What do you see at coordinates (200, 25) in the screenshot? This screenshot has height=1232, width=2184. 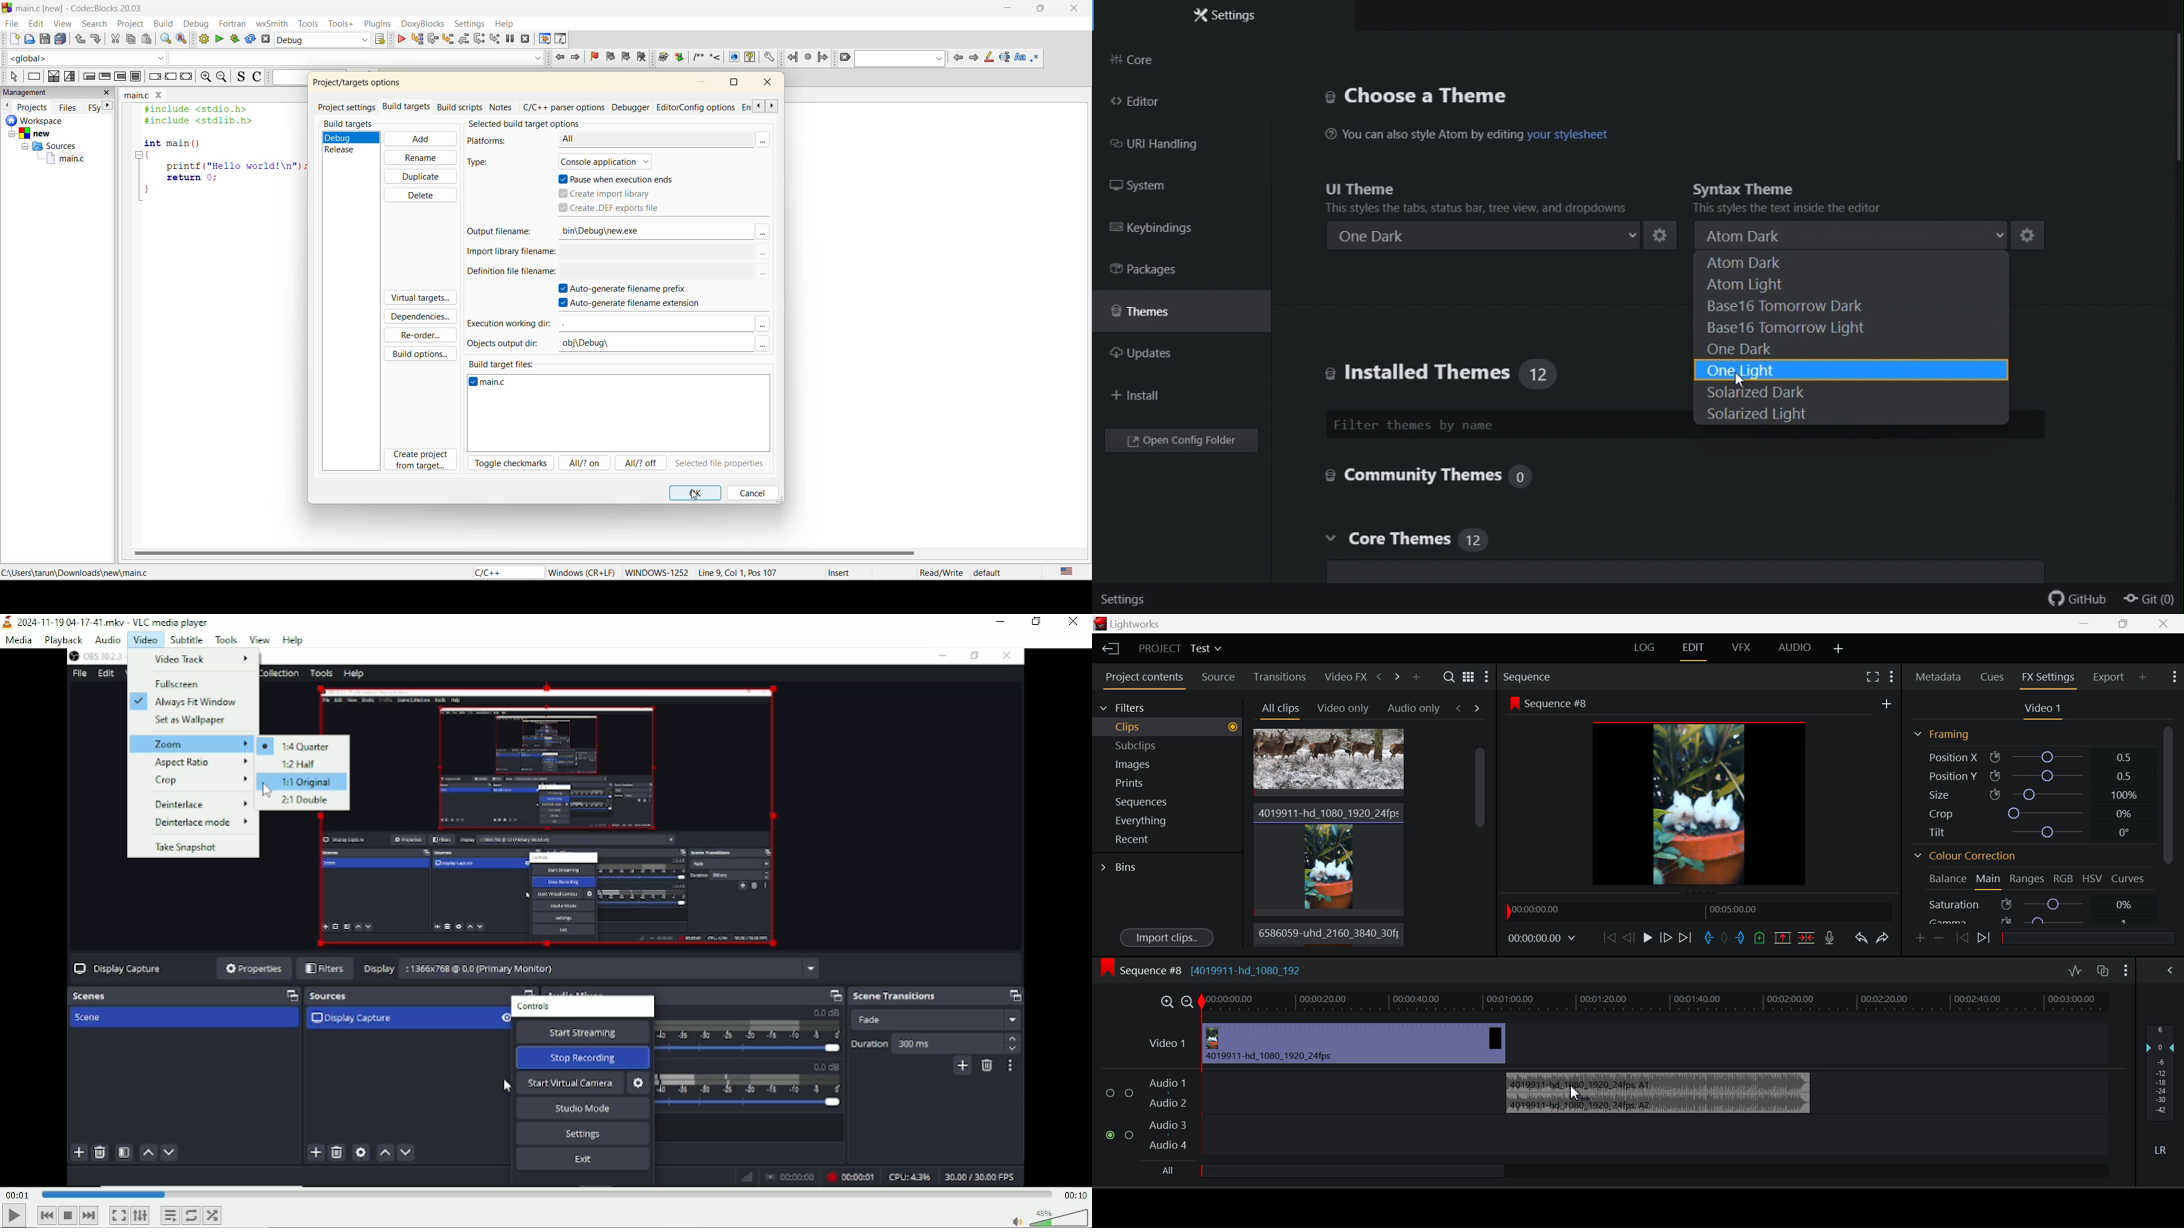 I see `debug` at bounding box center [200, 25].